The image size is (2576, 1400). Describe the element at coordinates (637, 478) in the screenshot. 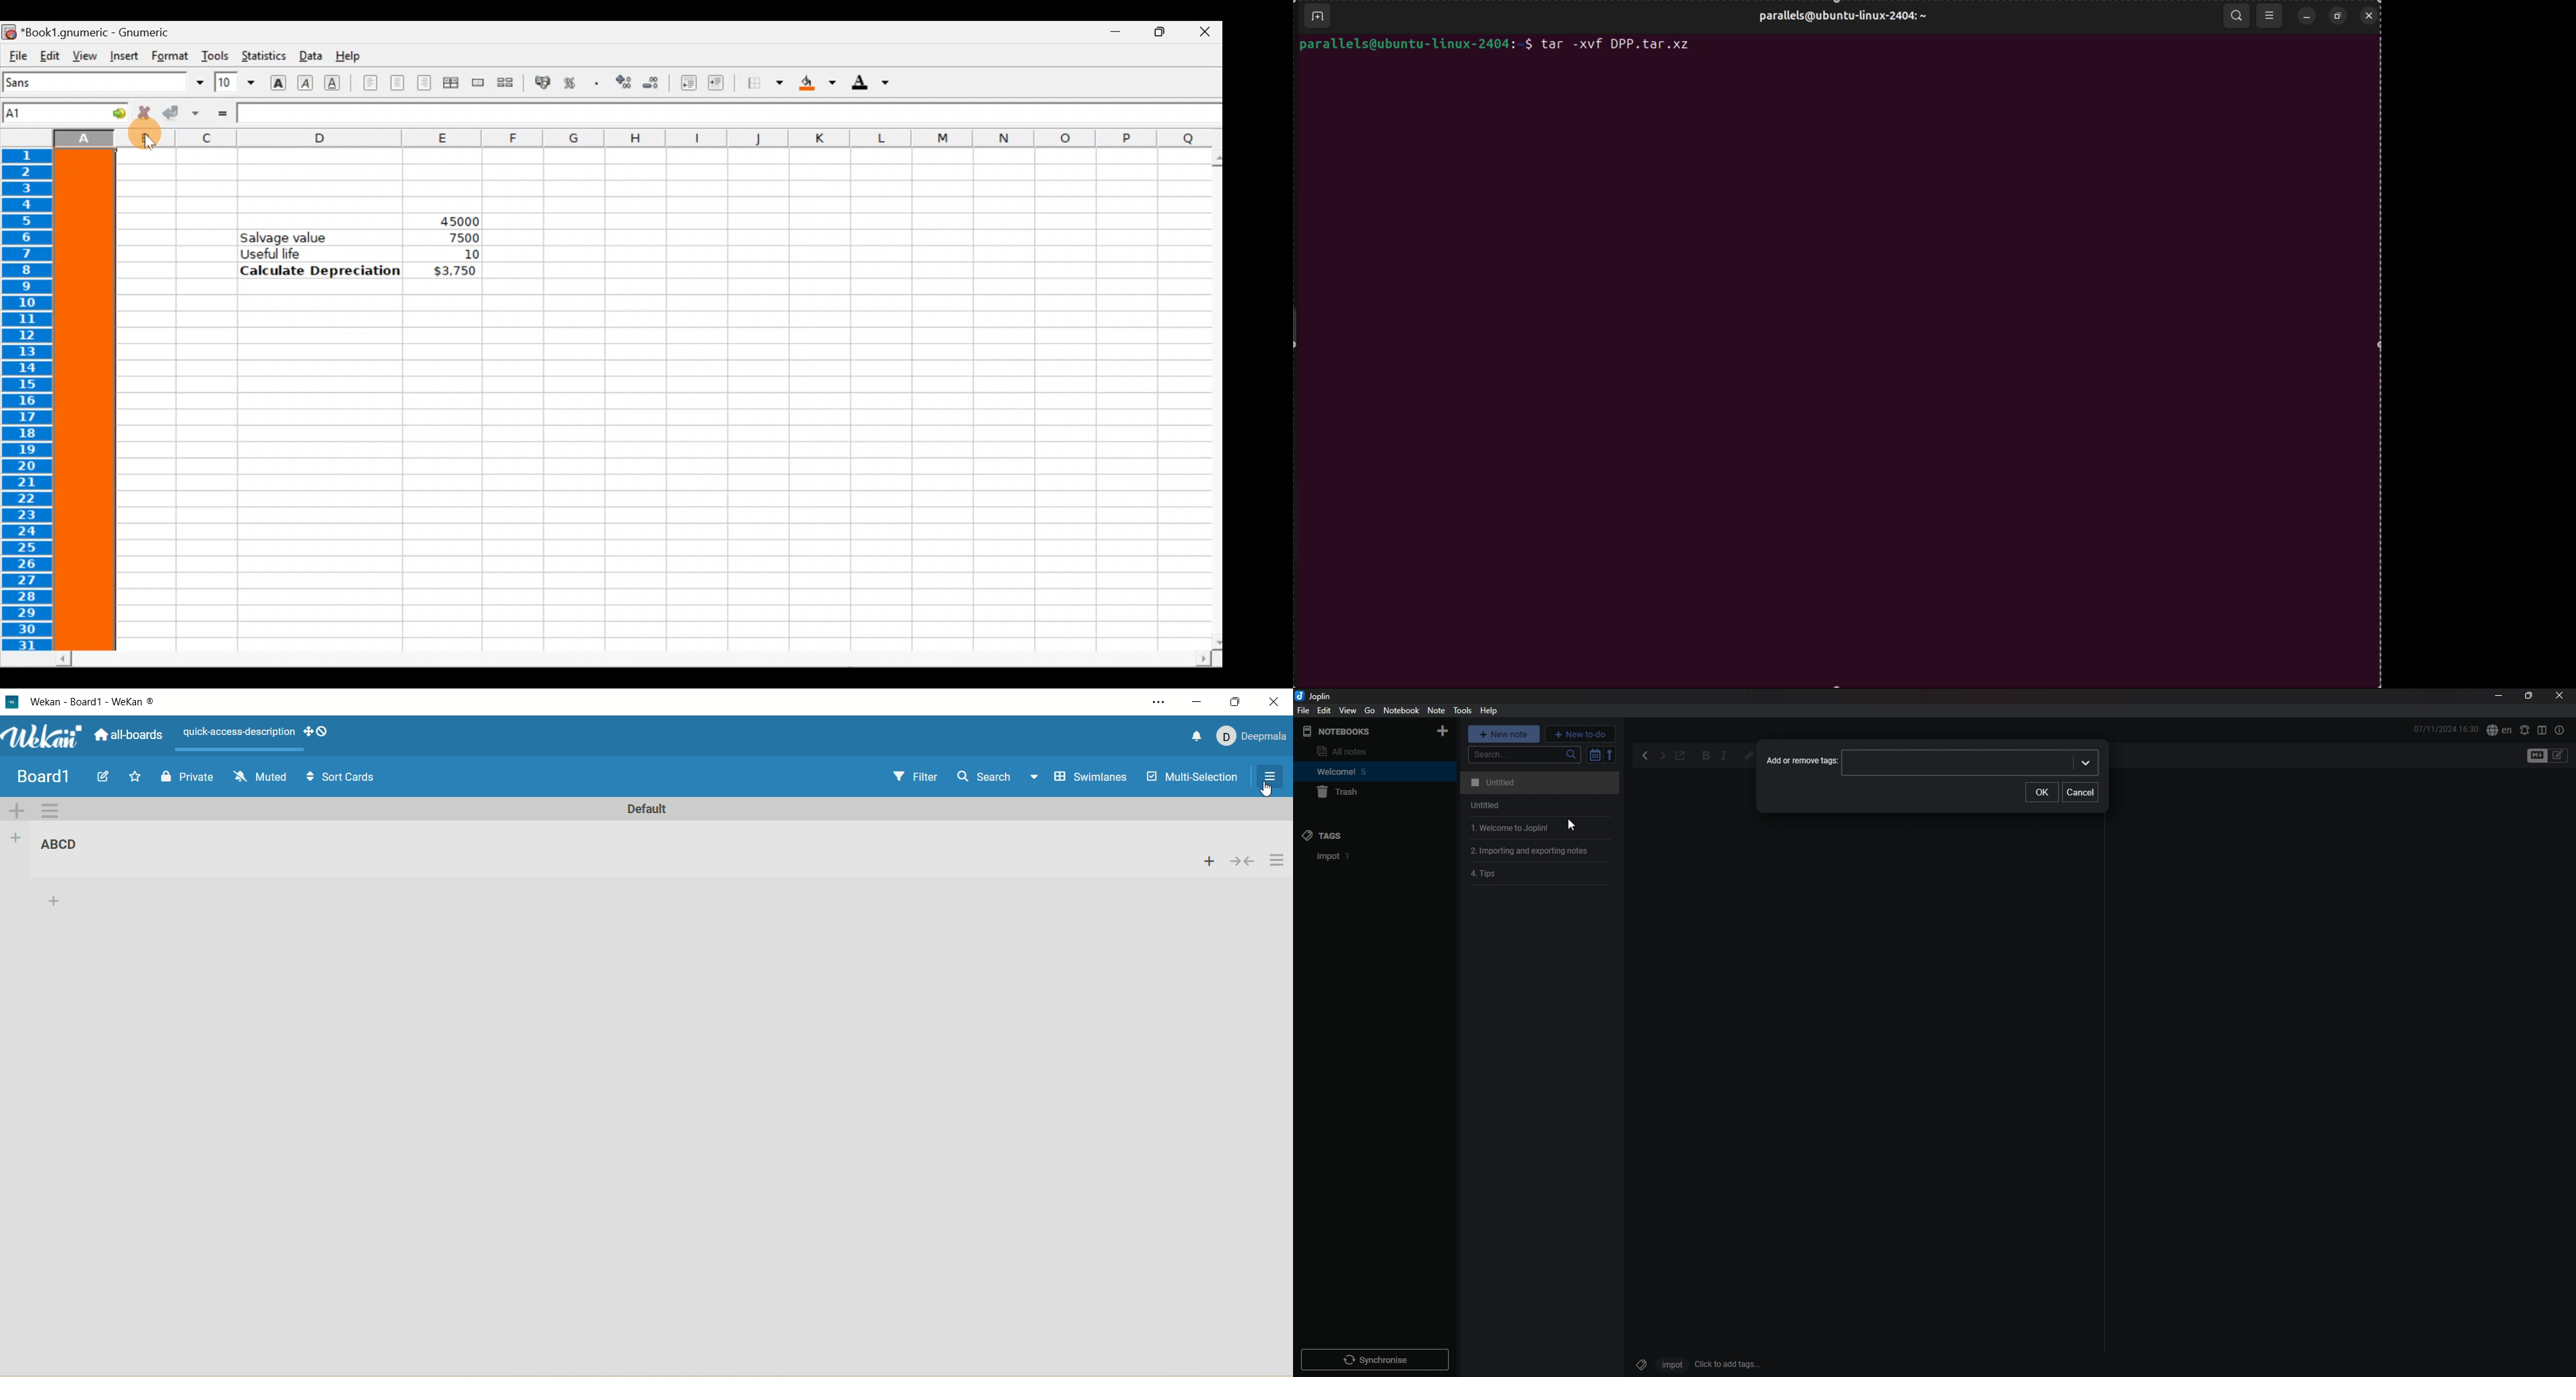

I see `Cells` at that location.